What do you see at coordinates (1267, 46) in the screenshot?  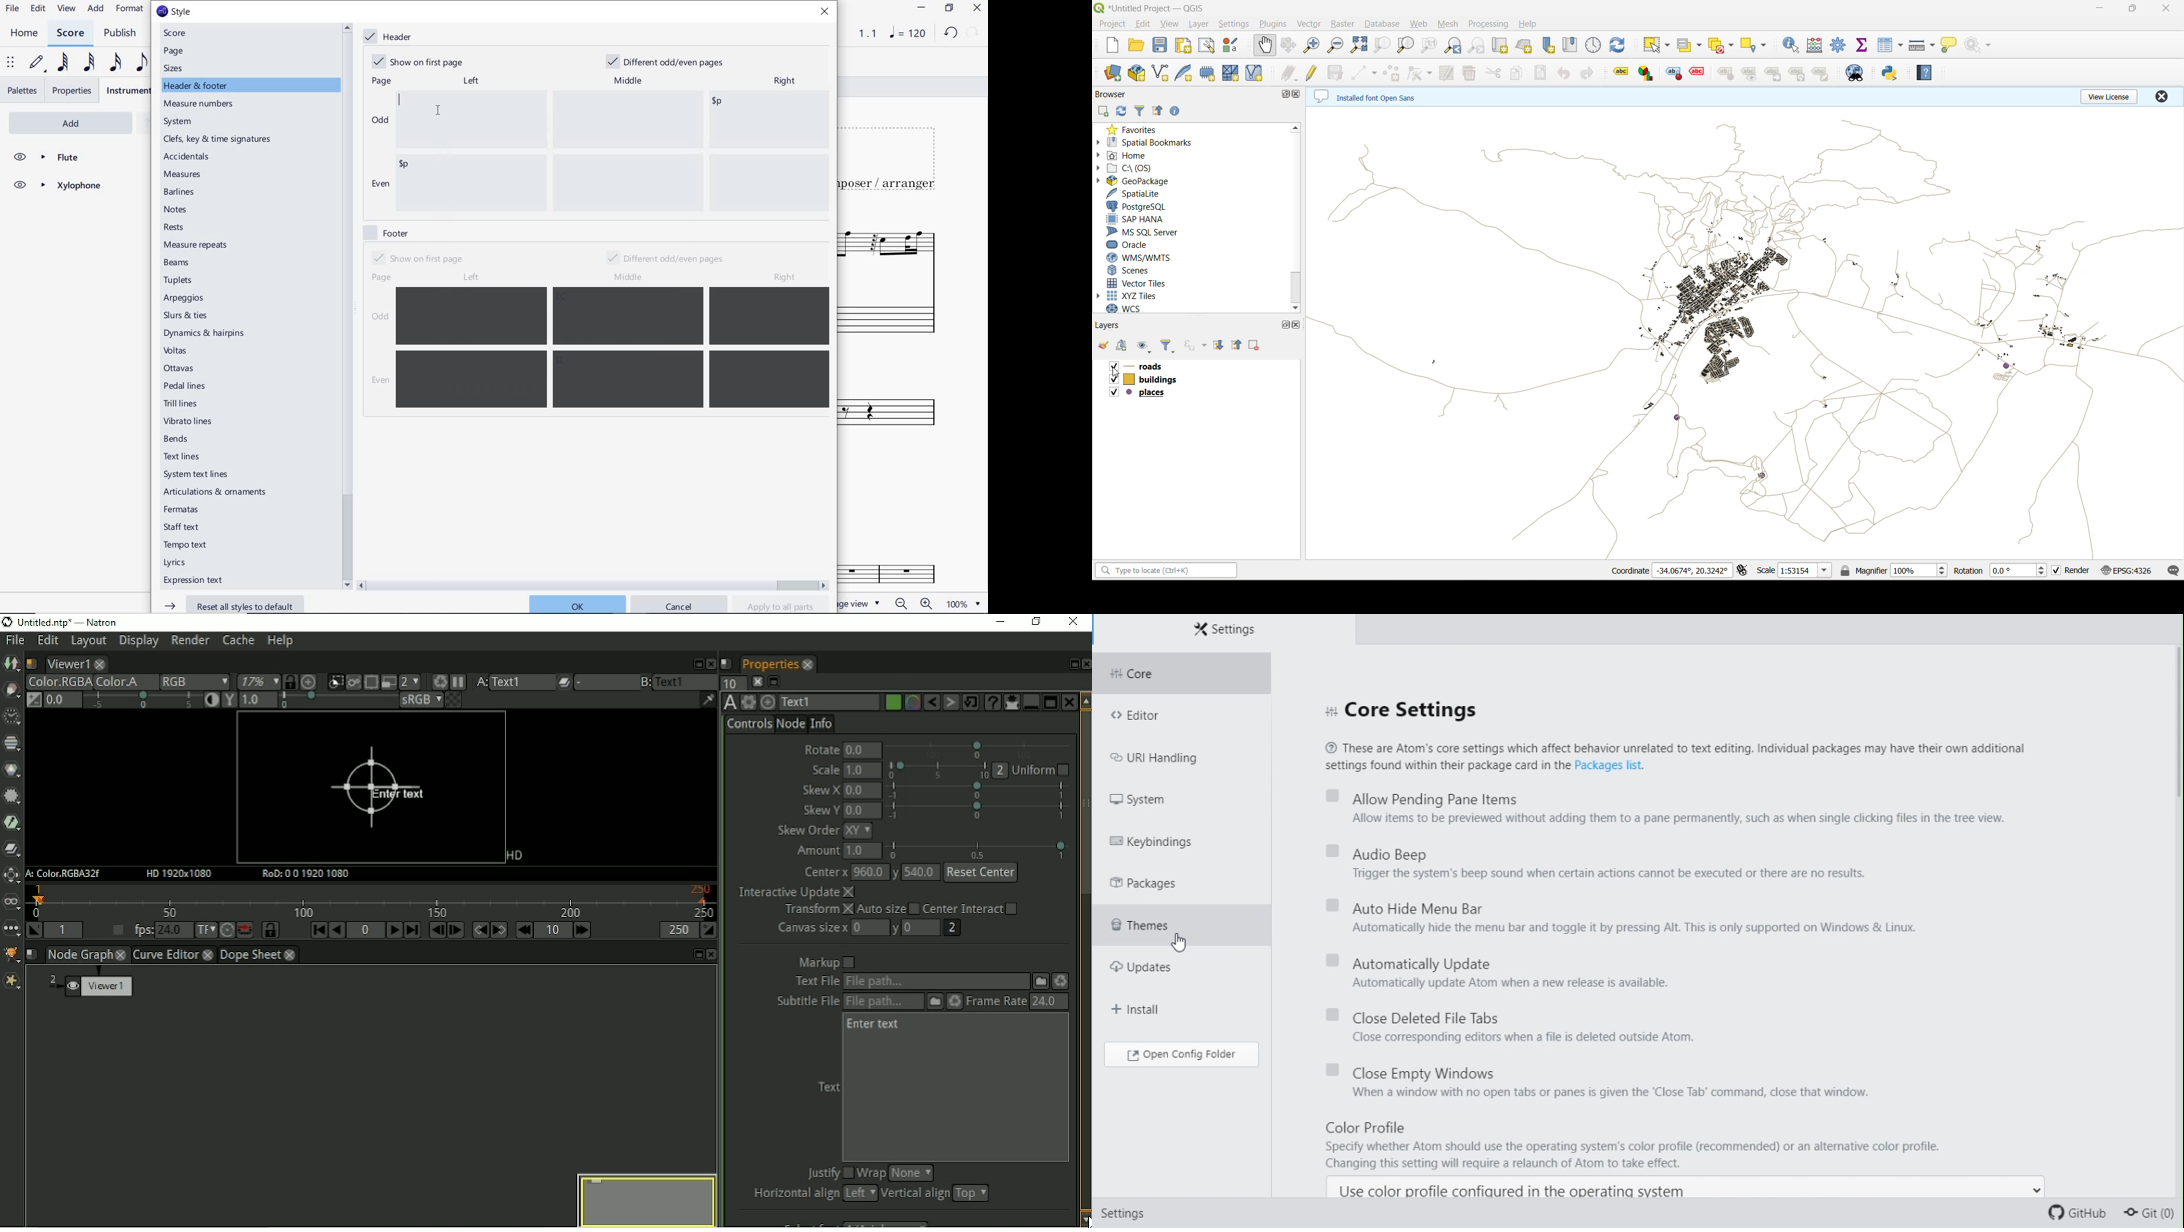 I see `pan map` at bounding box center [1267, 46].